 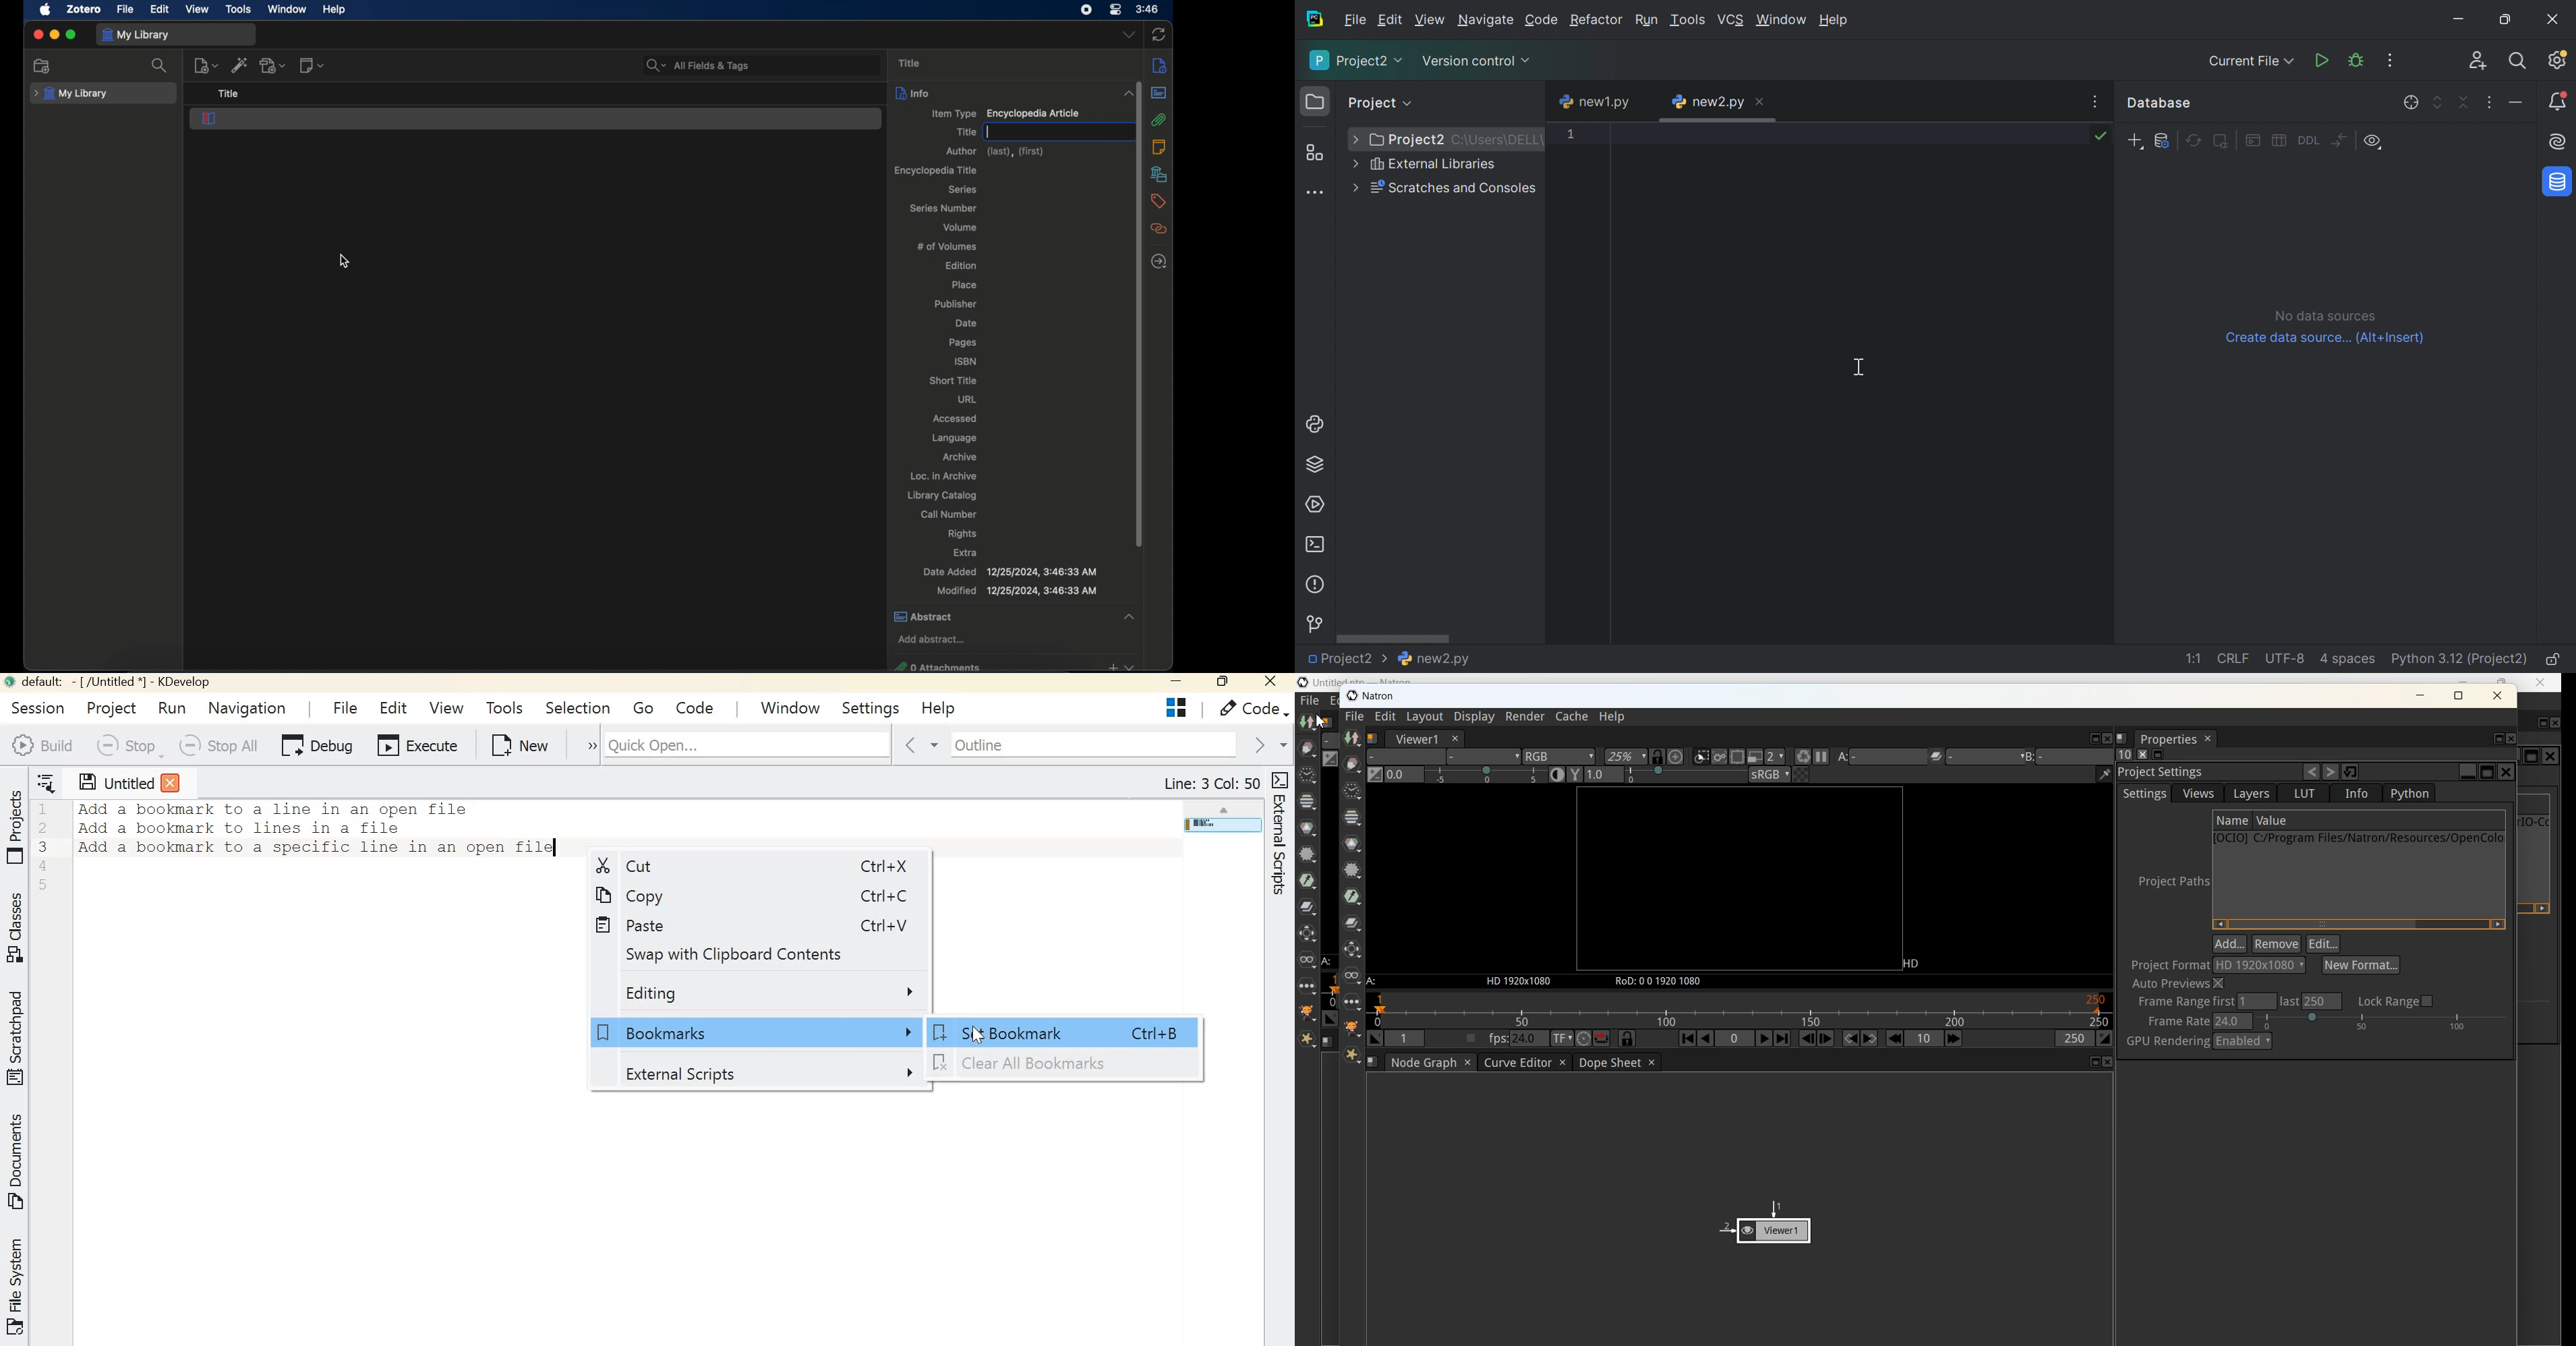 What do you see at coordinates (965, 533) in the screenshot?
I see `rights` at bounding box center [965, 533].